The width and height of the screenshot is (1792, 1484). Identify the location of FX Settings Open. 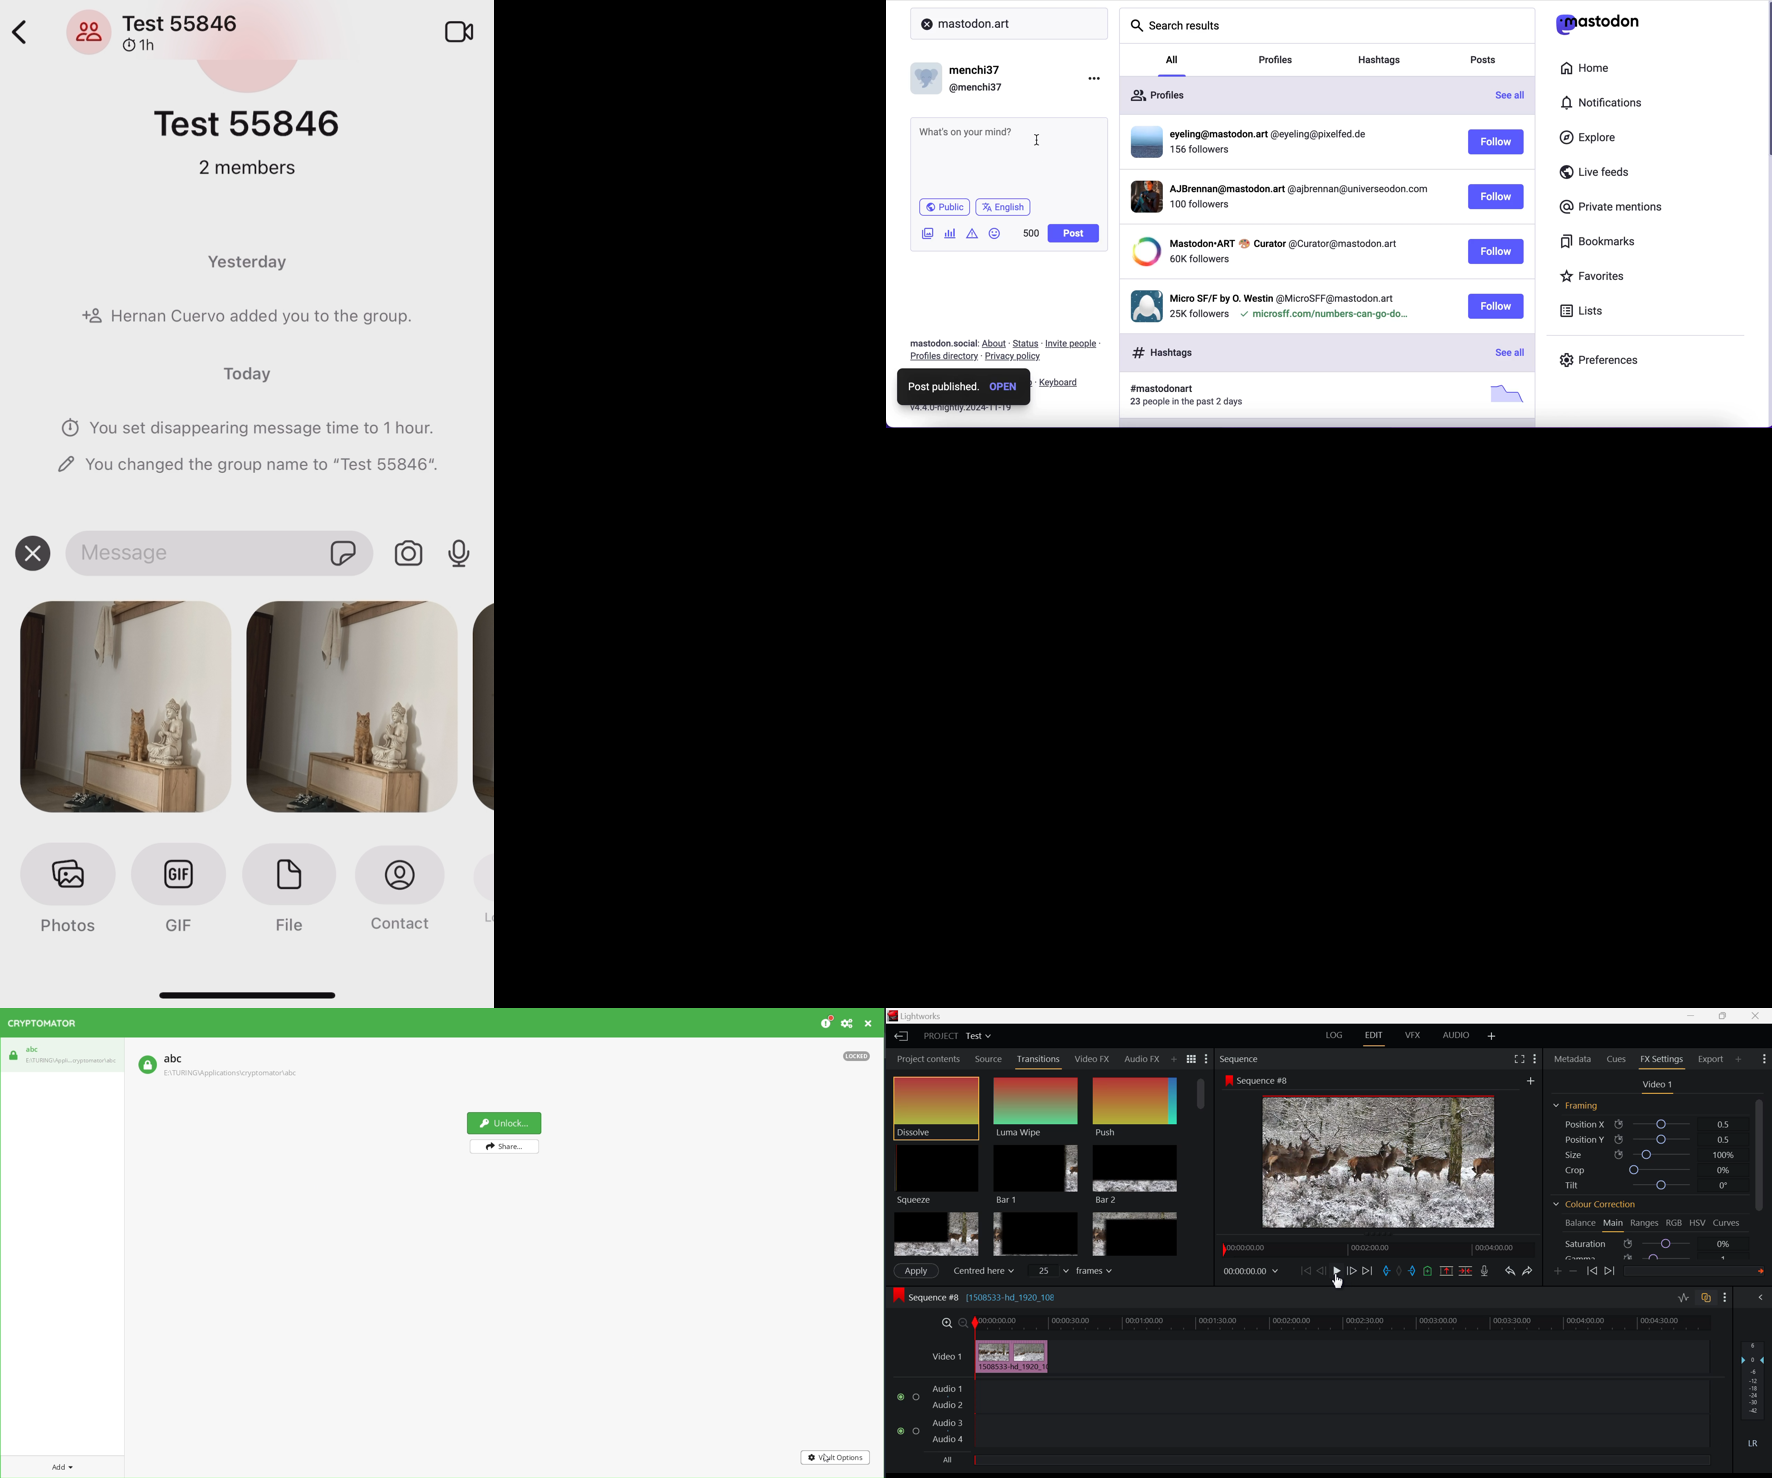
(1662, 1061).